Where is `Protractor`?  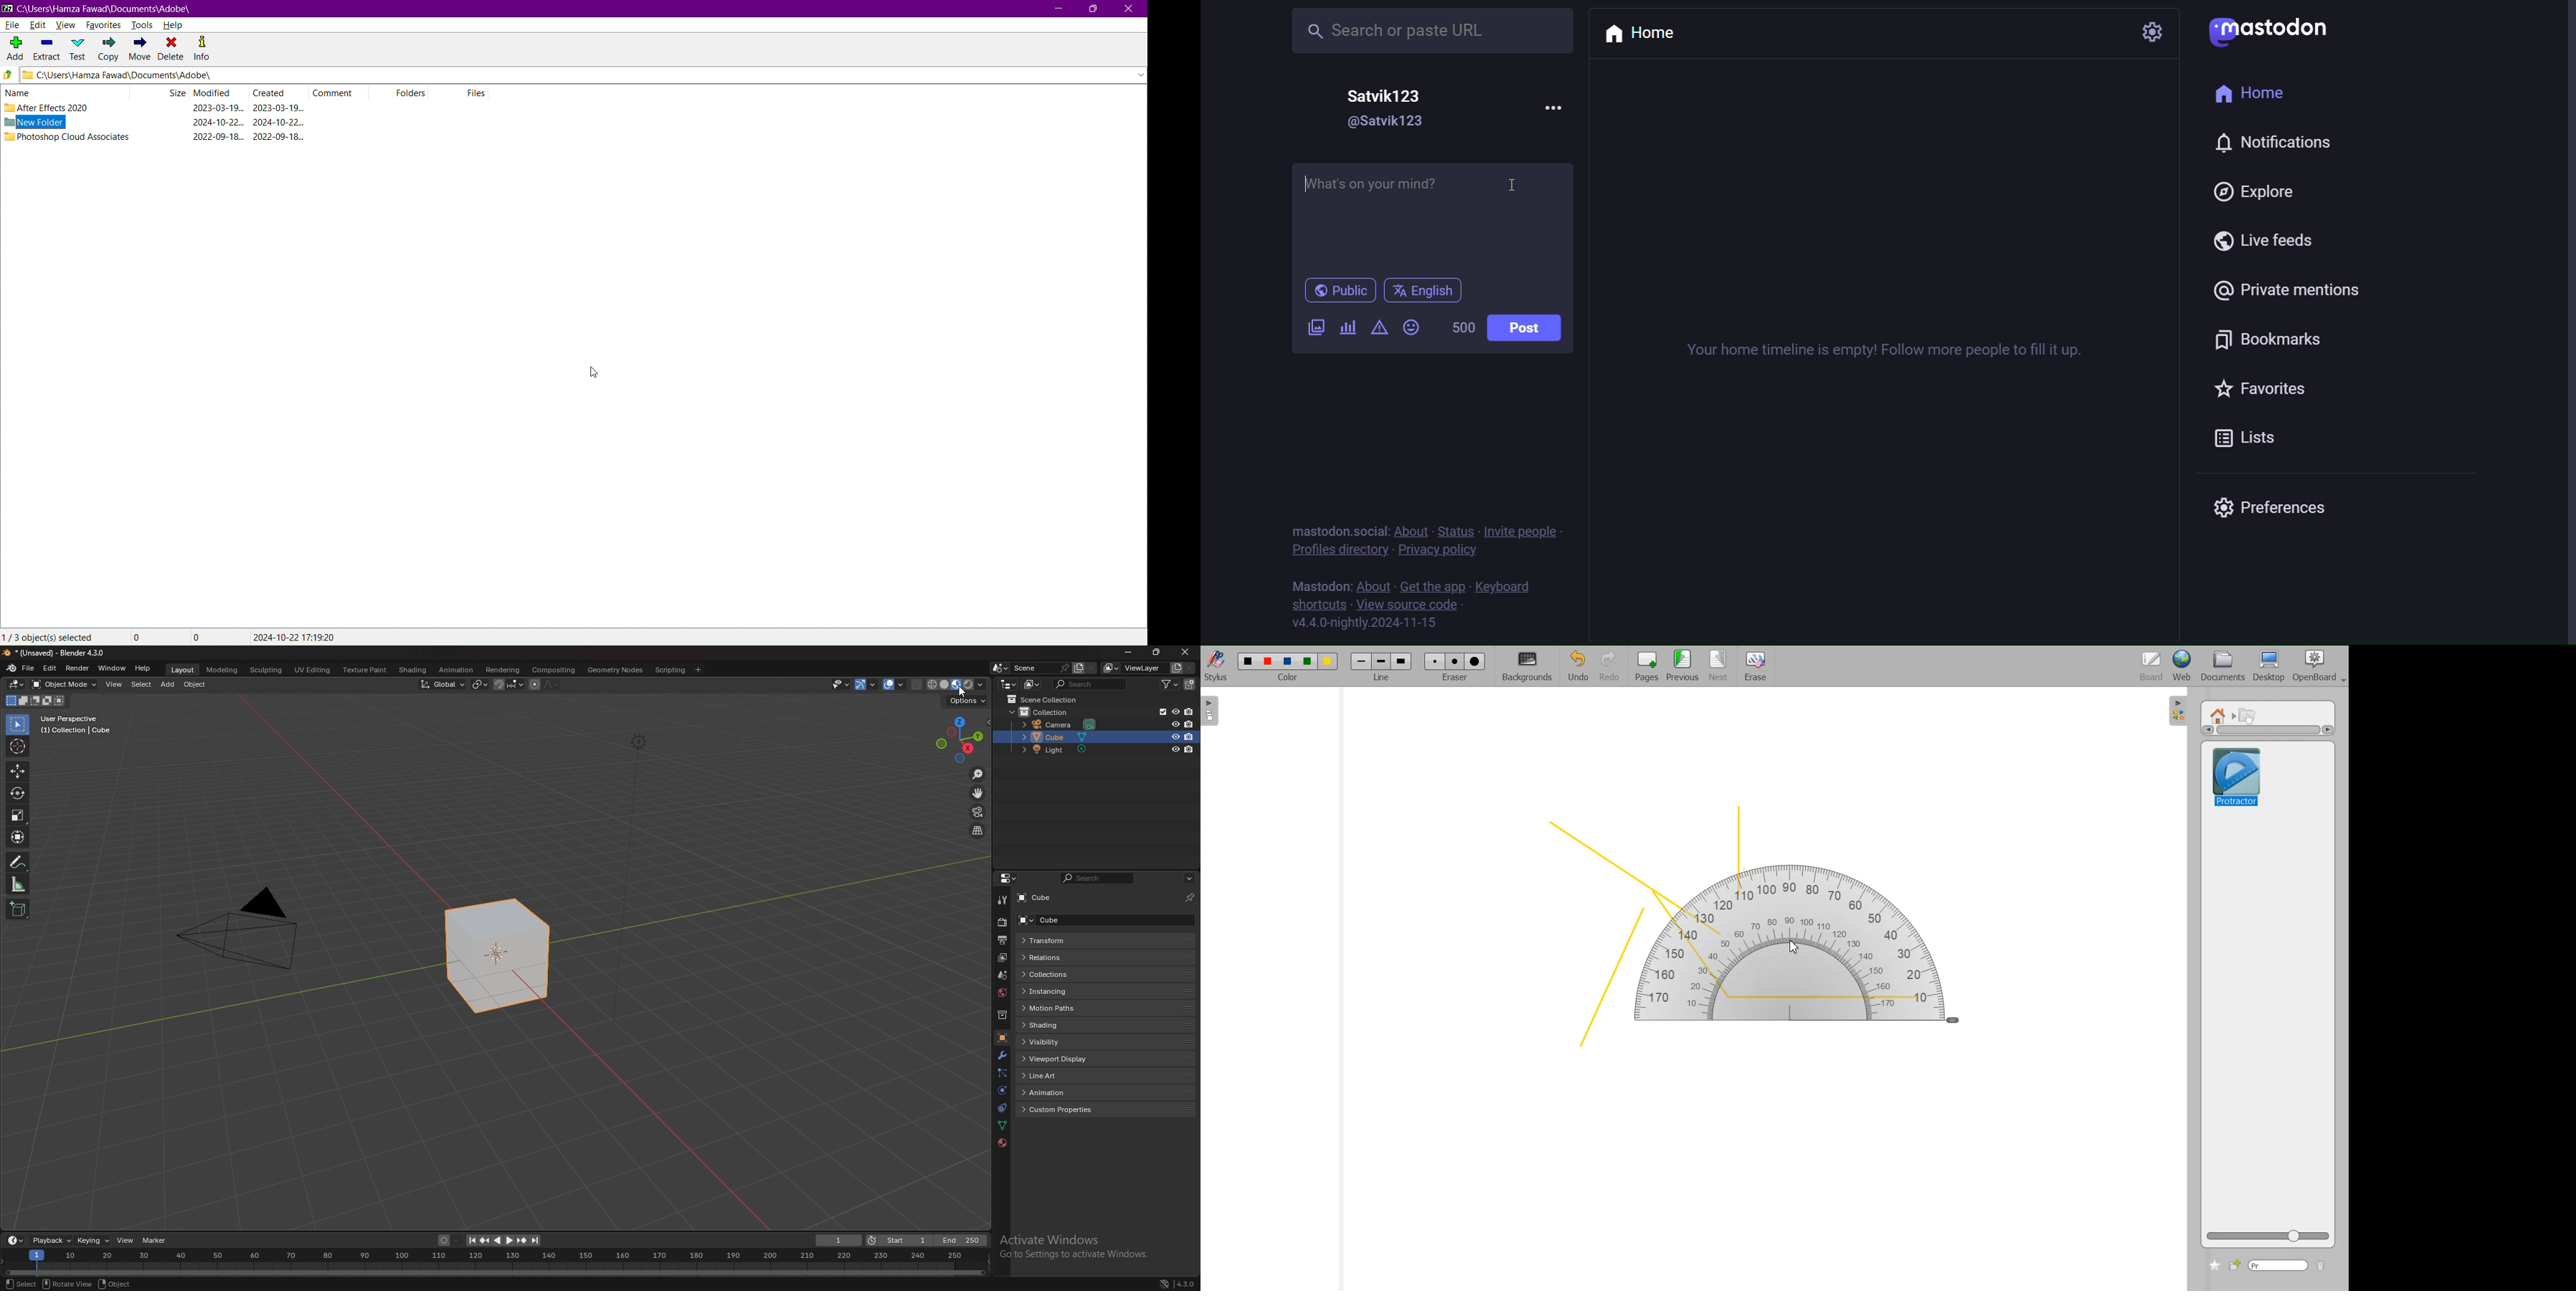
Protractor is located at coordinates (2238, 780).